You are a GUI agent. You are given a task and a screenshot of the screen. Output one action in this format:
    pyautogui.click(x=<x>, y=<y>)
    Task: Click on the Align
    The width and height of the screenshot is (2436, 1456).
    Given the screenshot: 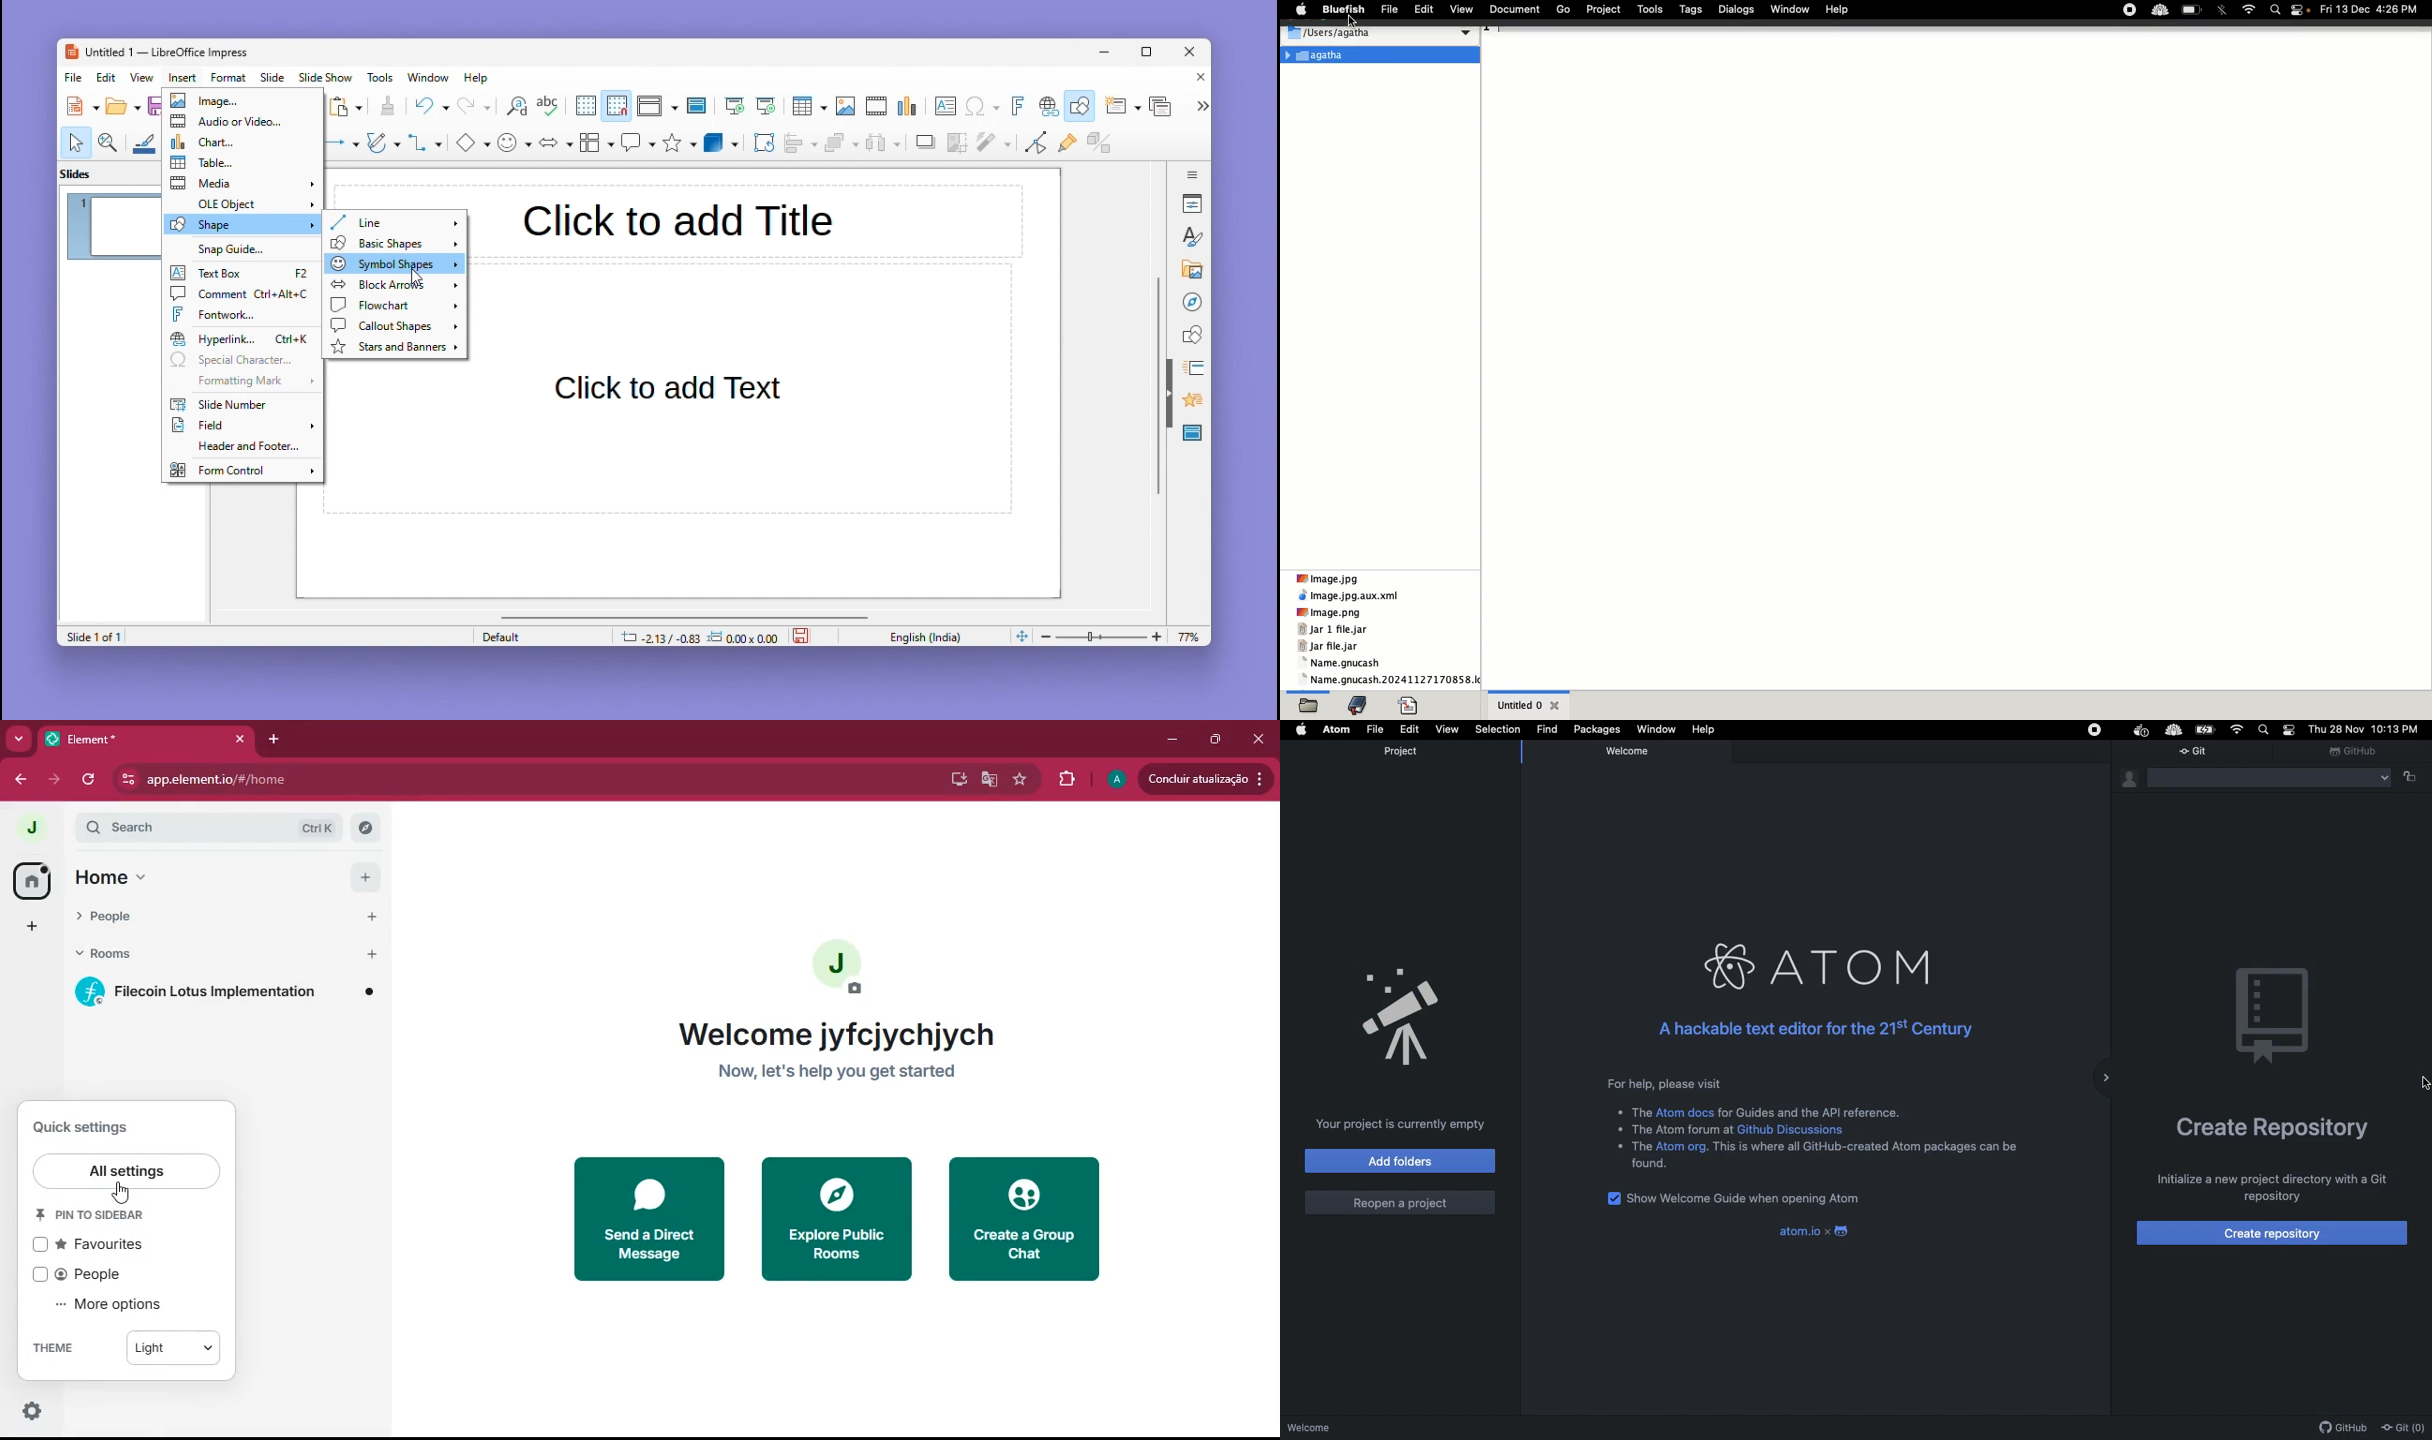 What is the action you would take?
    pyautogui.click(x=800, y=143)
    